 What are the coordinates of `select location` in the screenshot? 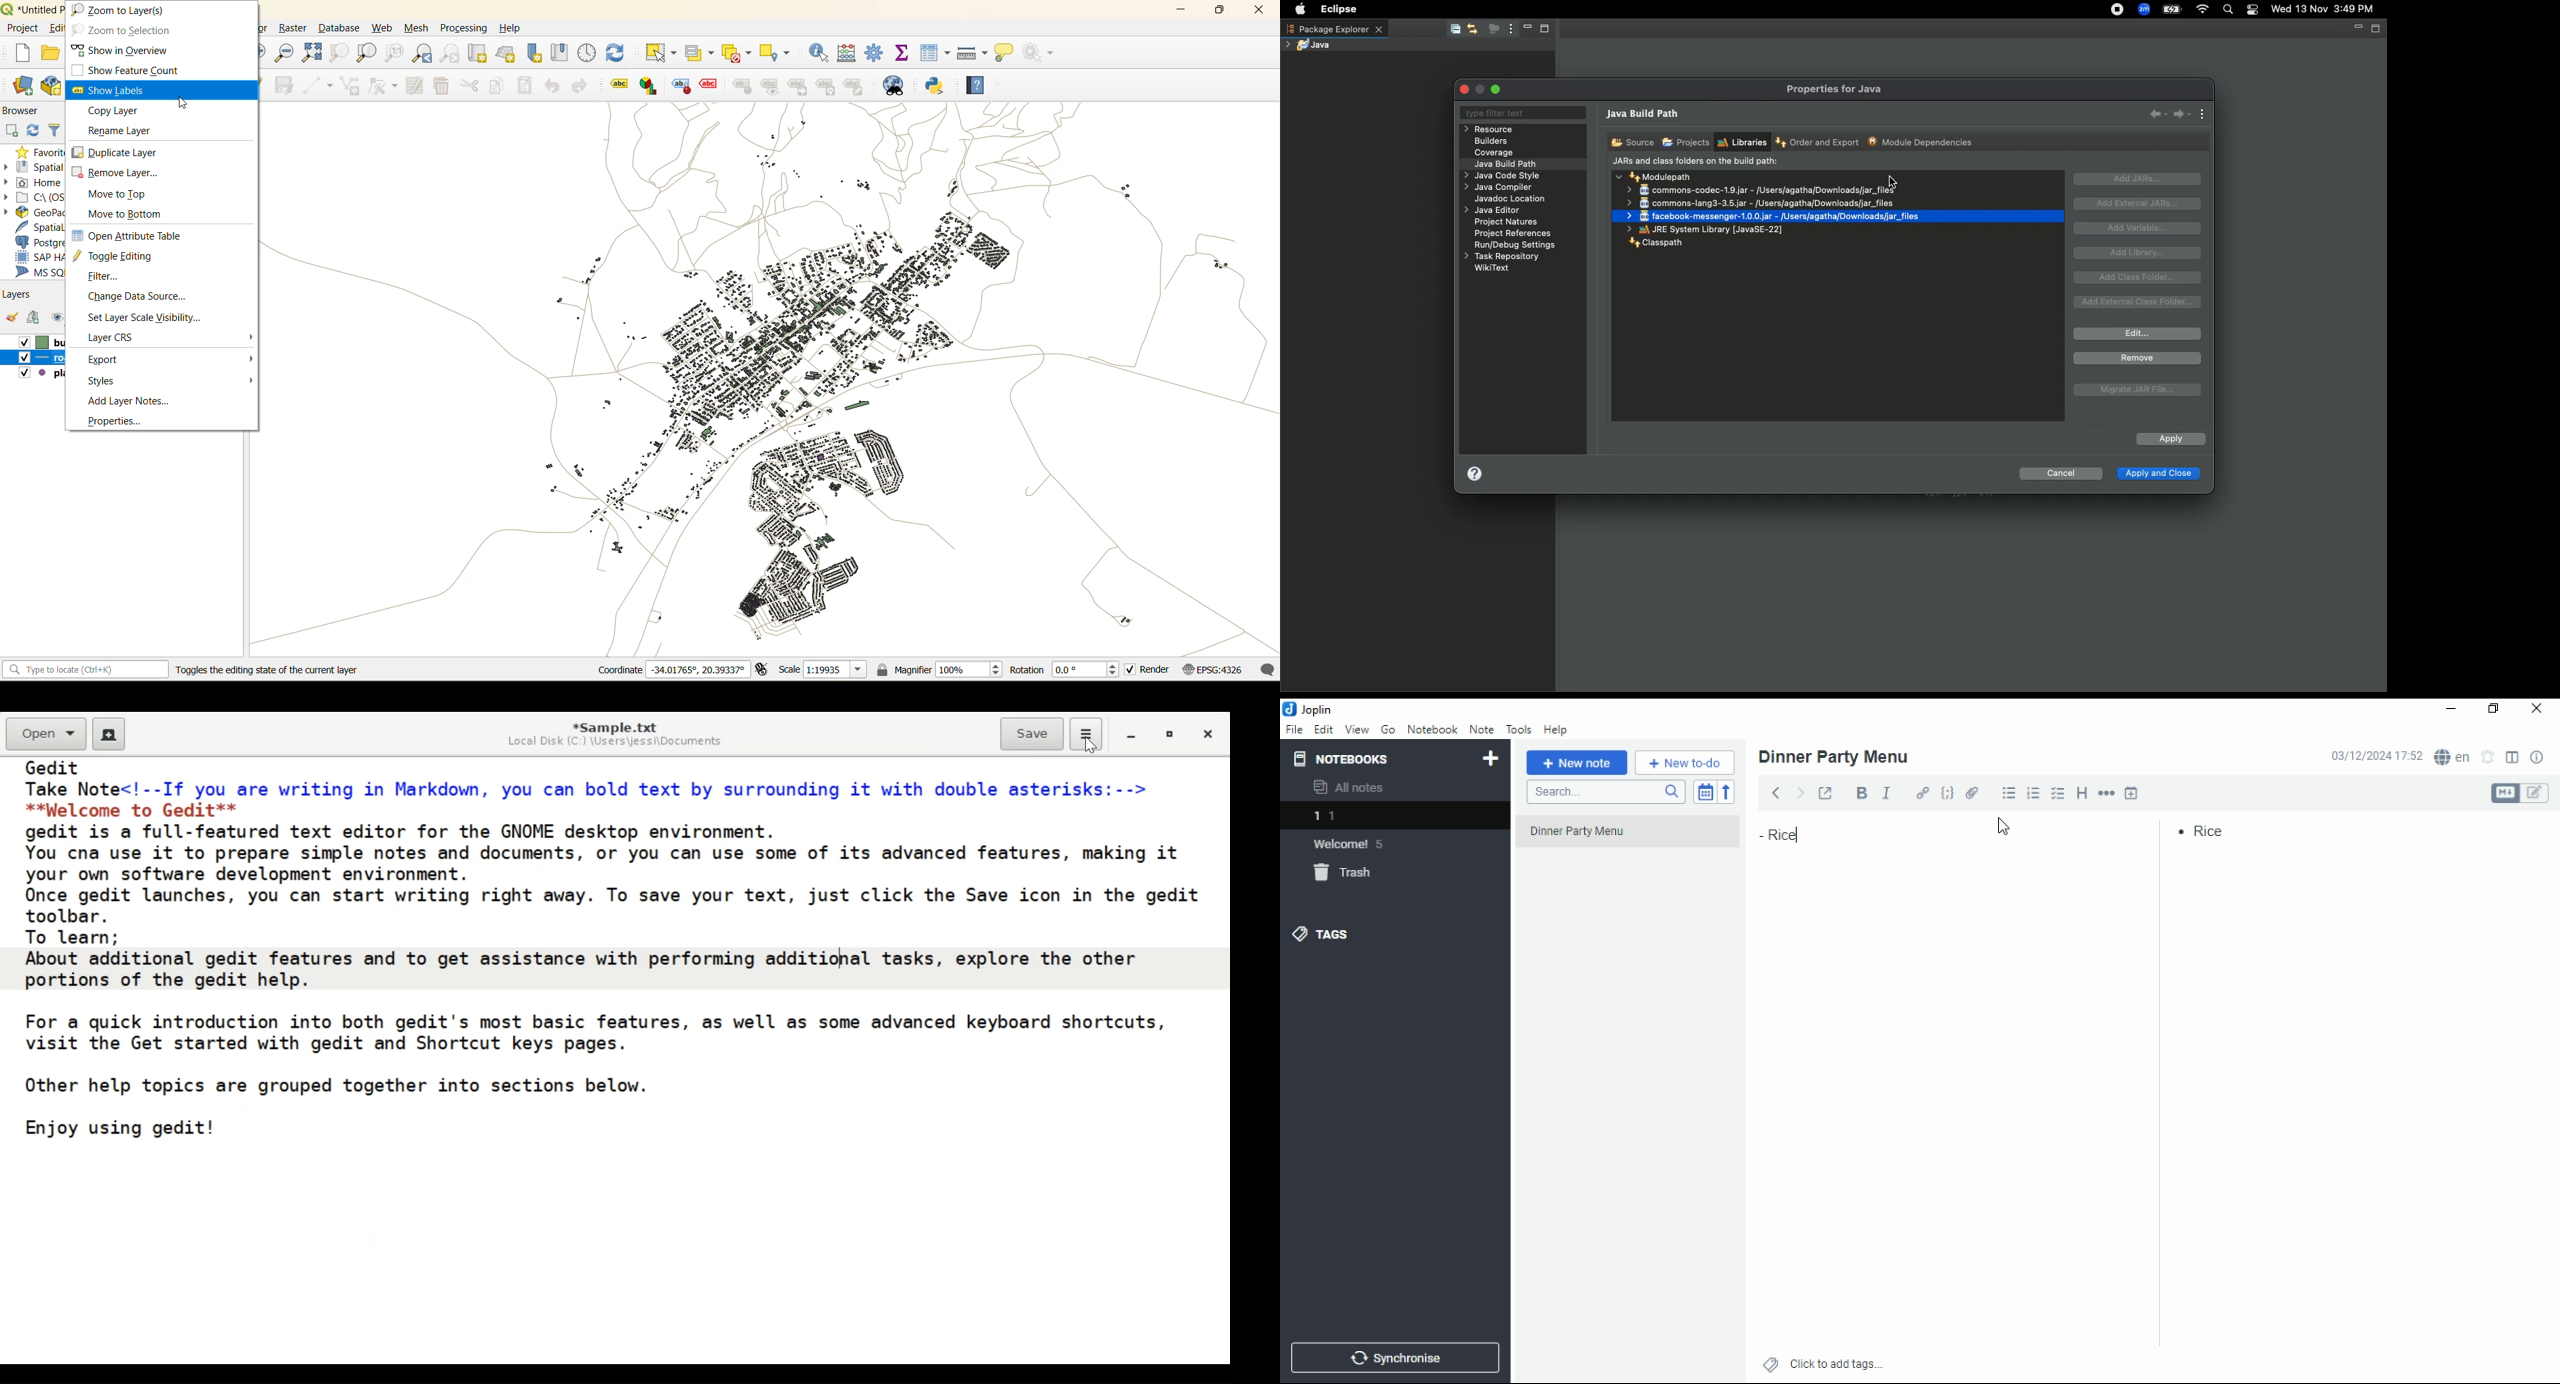 It's located at (773, 53).